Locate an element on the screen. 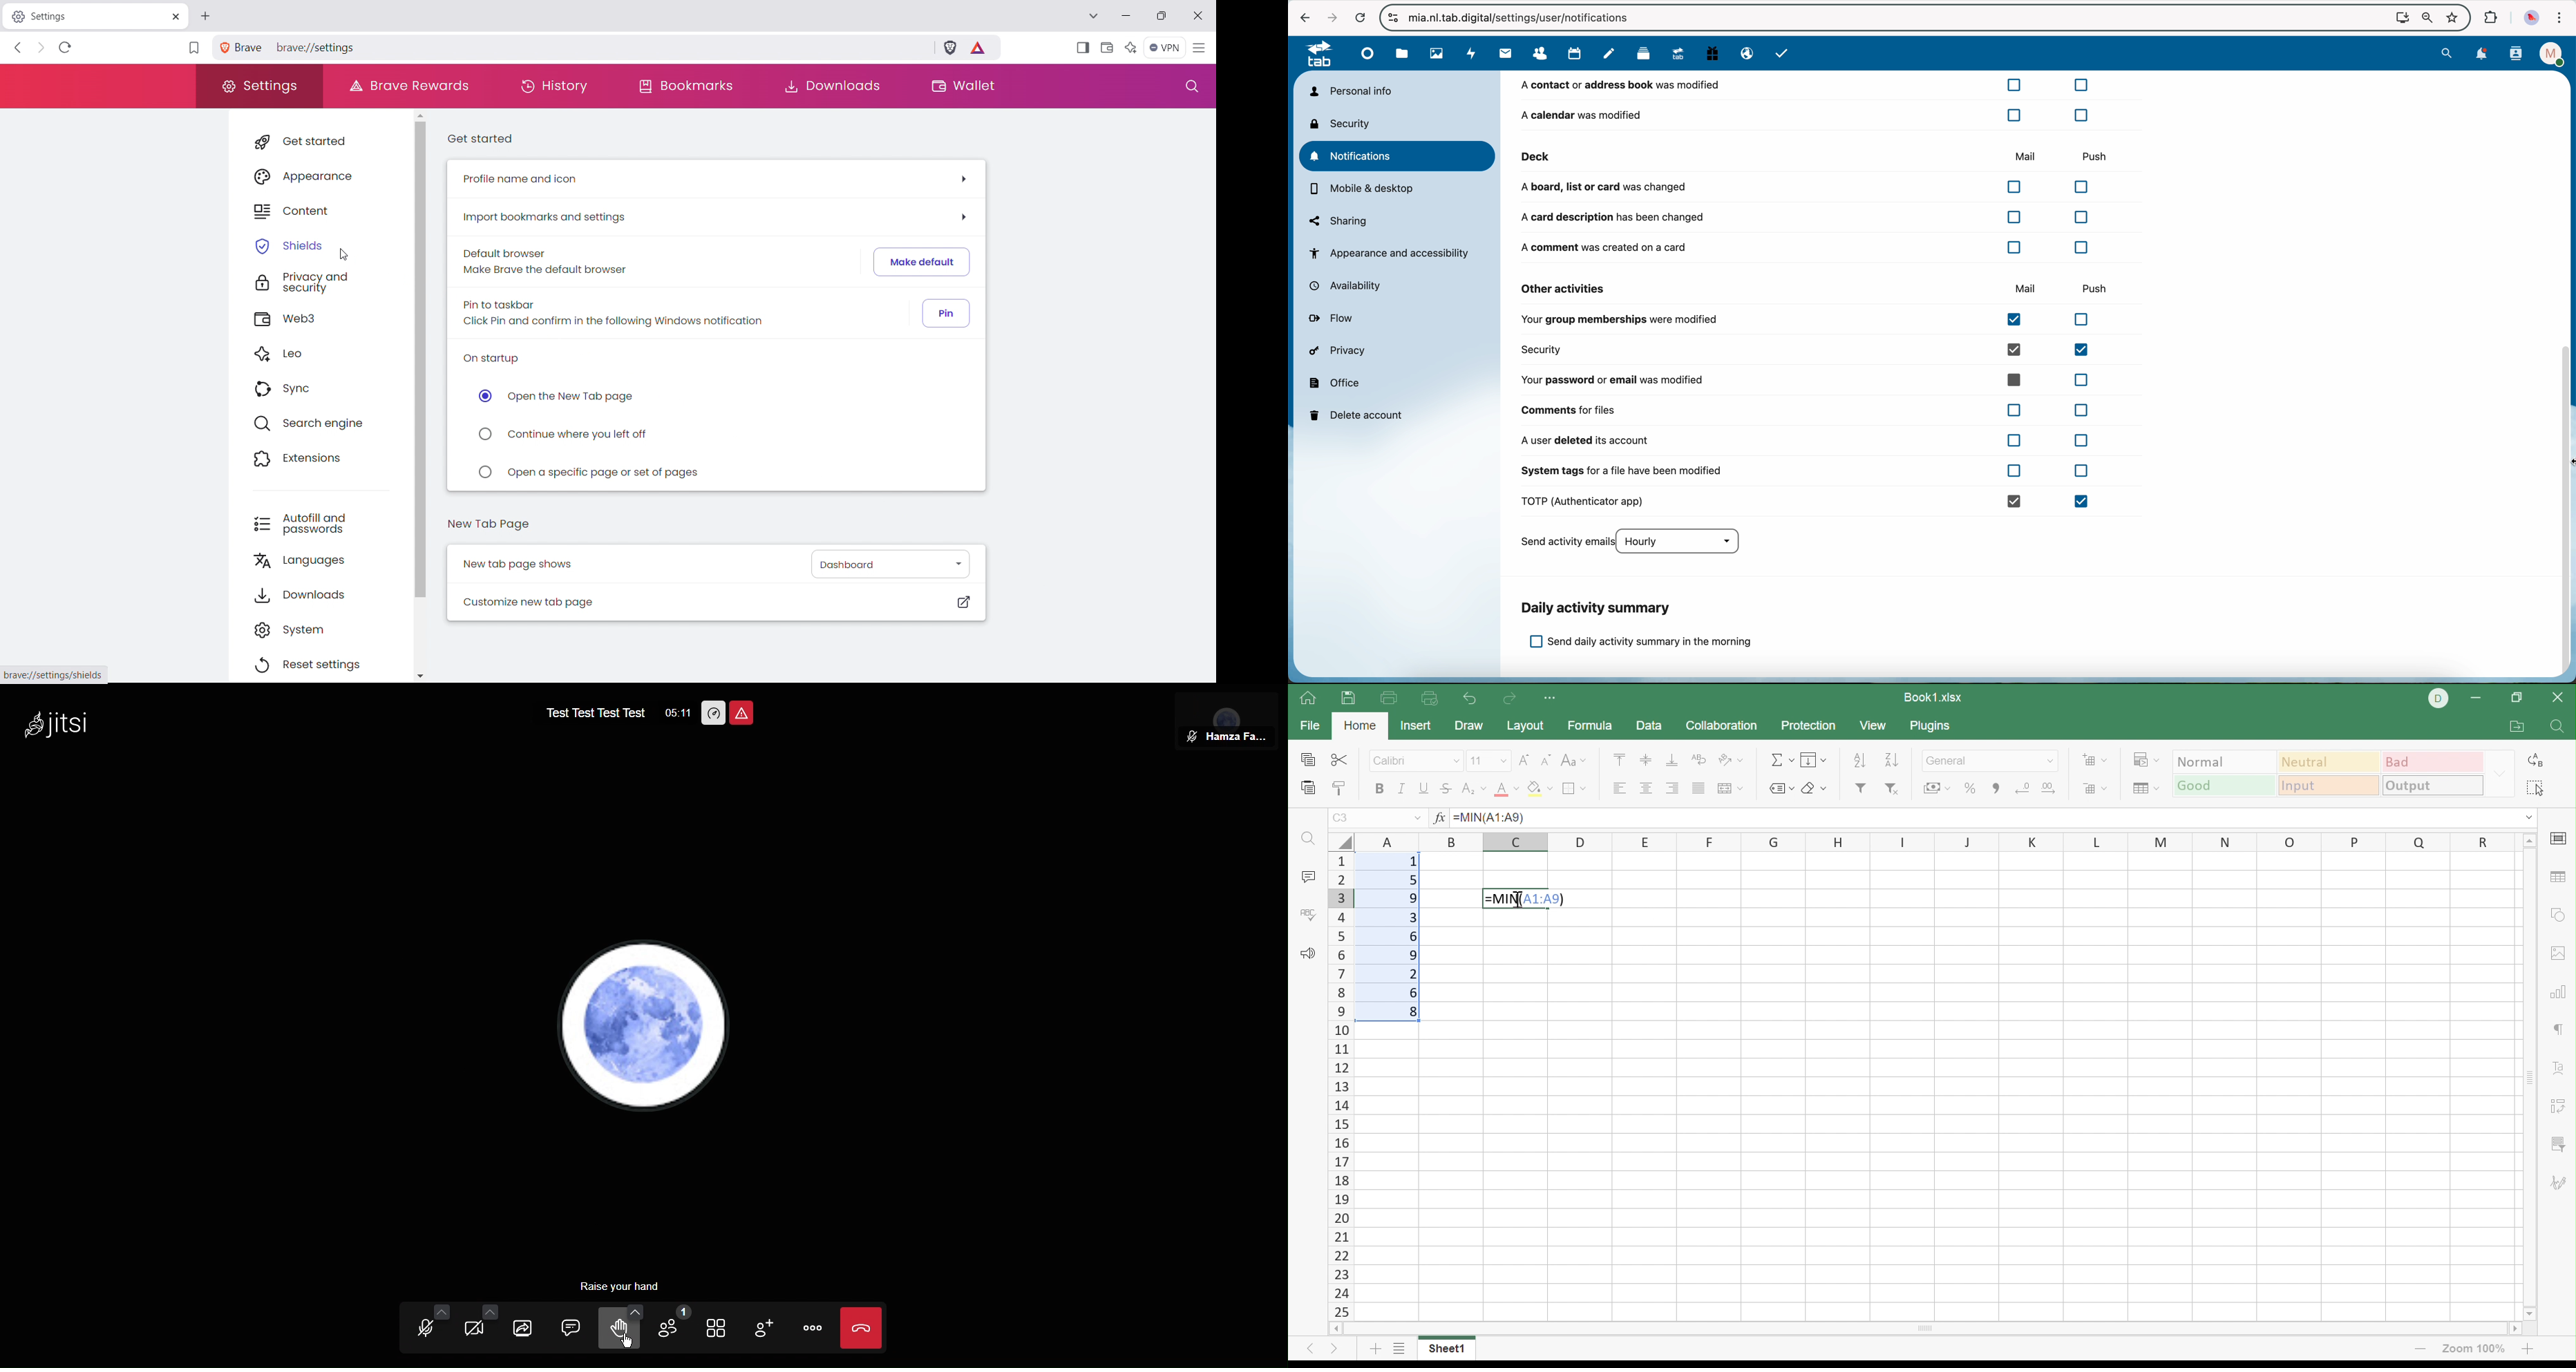 This screenshot has height=1372, width=2576. dashboard is located at coordinates (1368, 57).